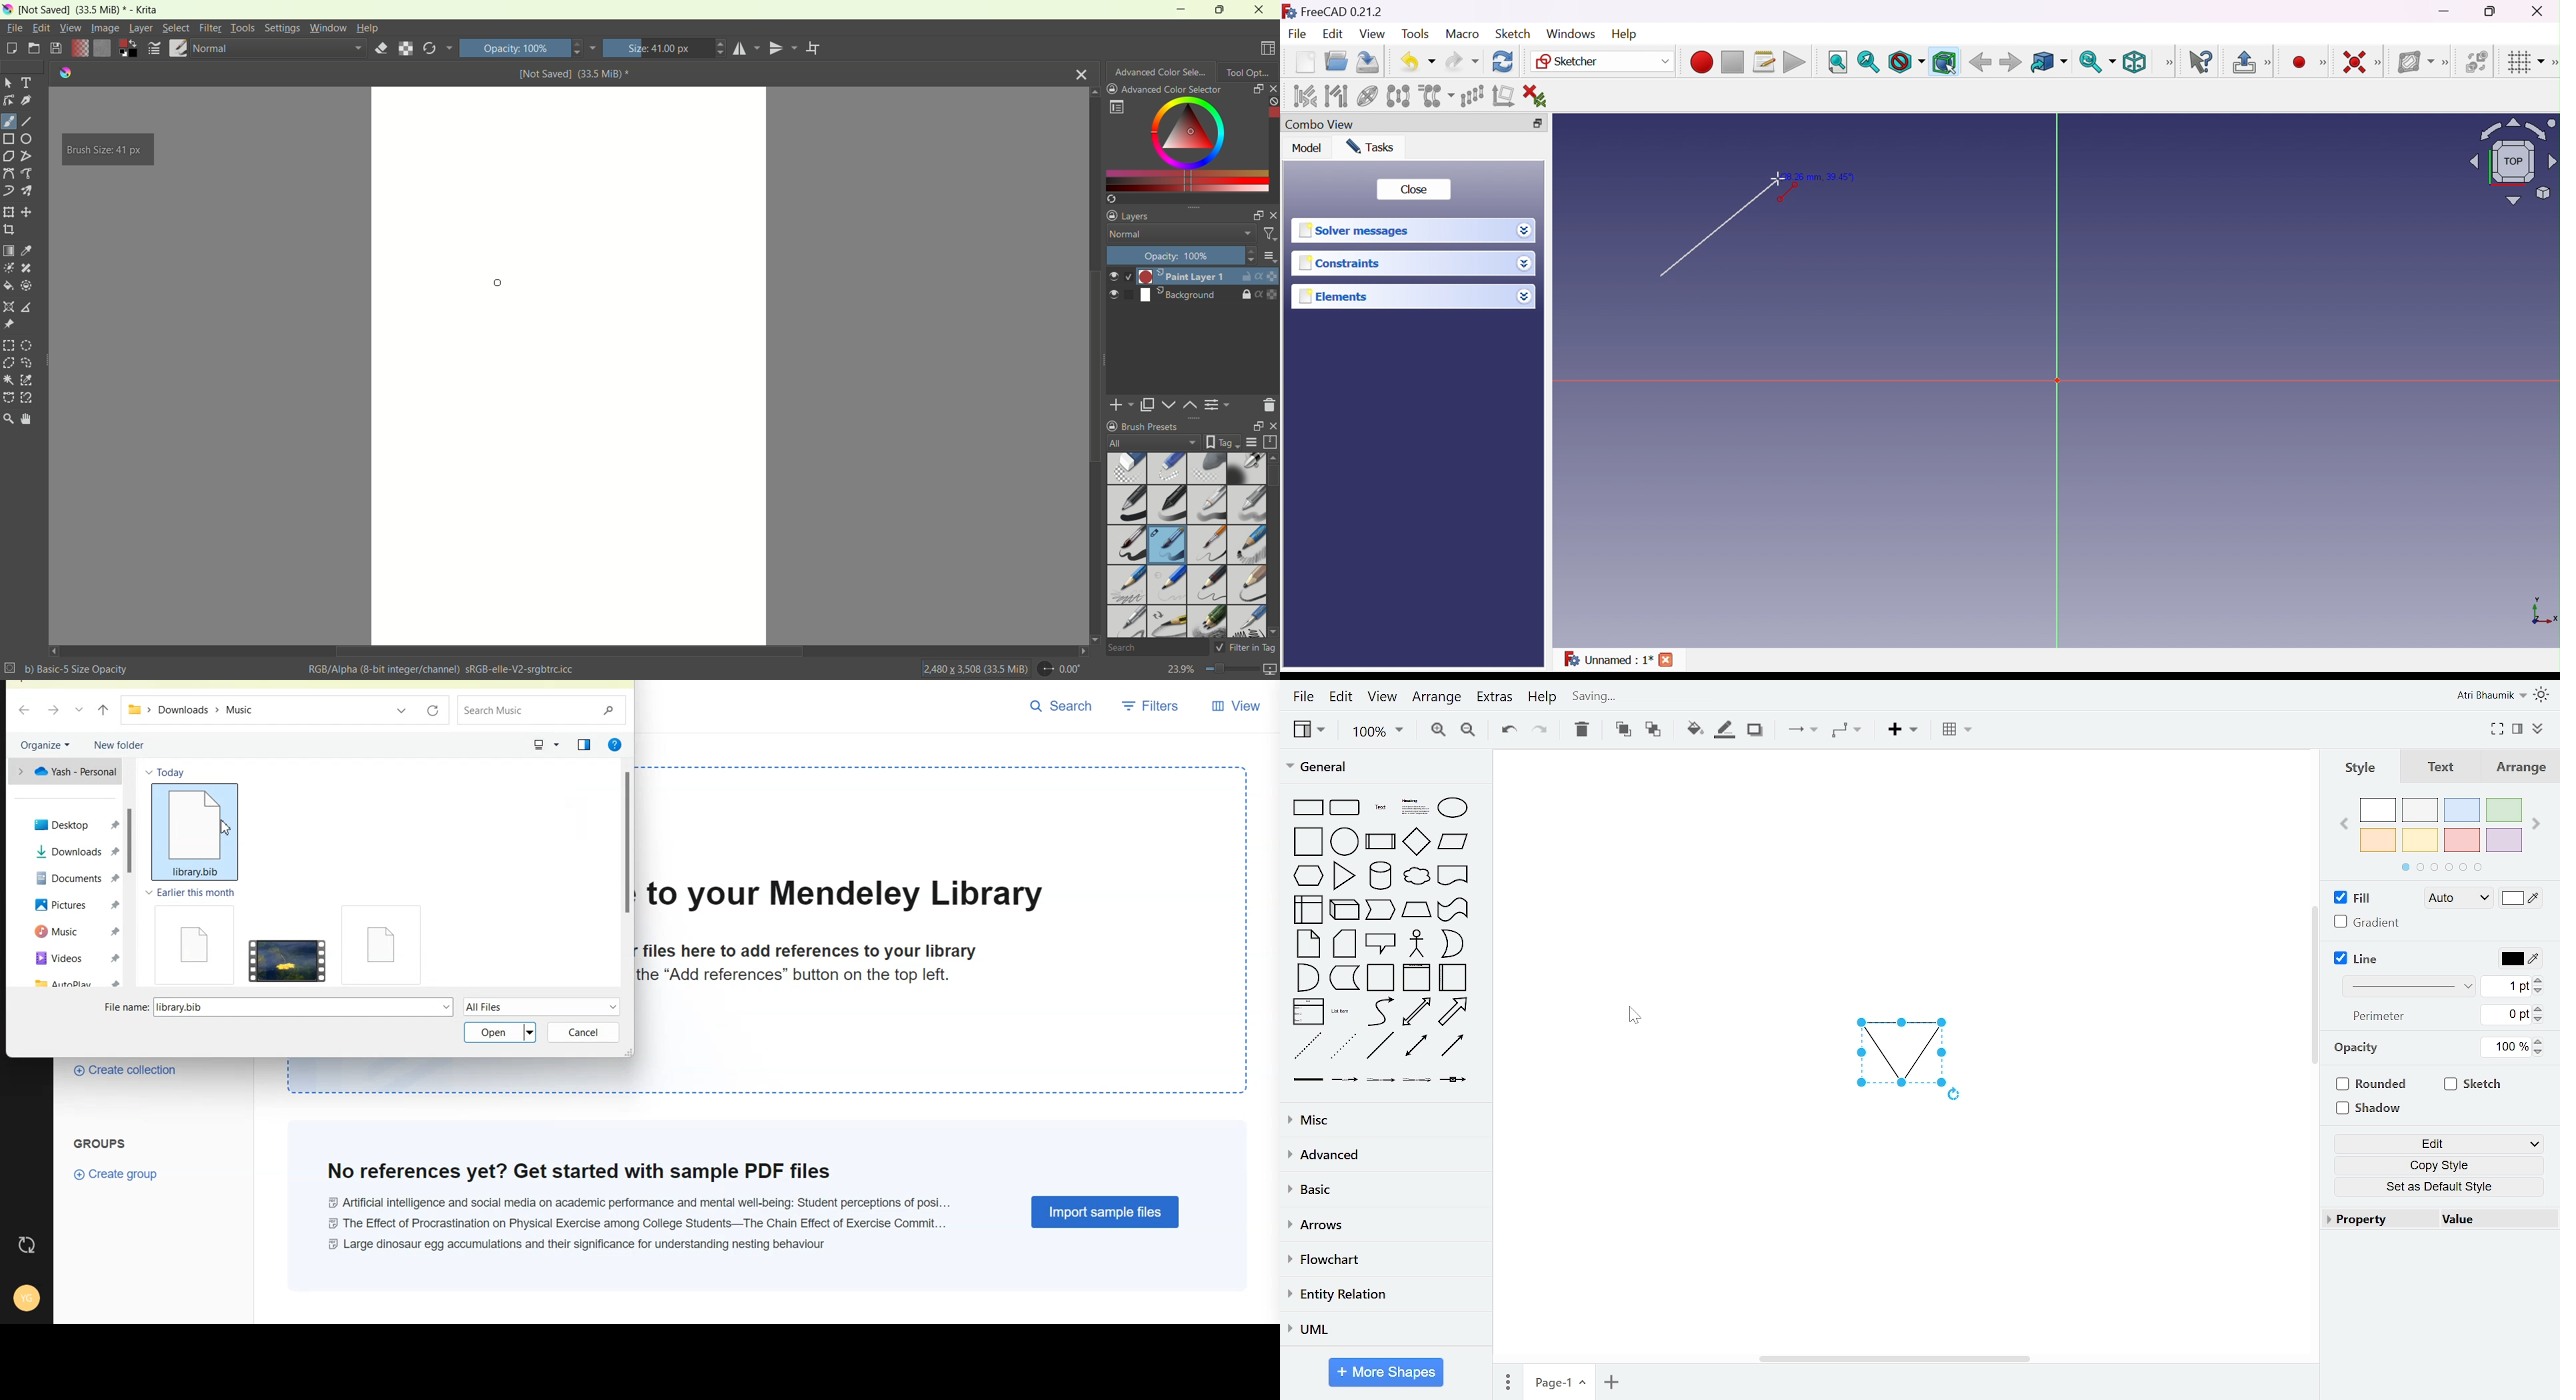 This screenshot has width=2576, height=1400. I want to click on Vertical scroll bar, so click(131, 872).